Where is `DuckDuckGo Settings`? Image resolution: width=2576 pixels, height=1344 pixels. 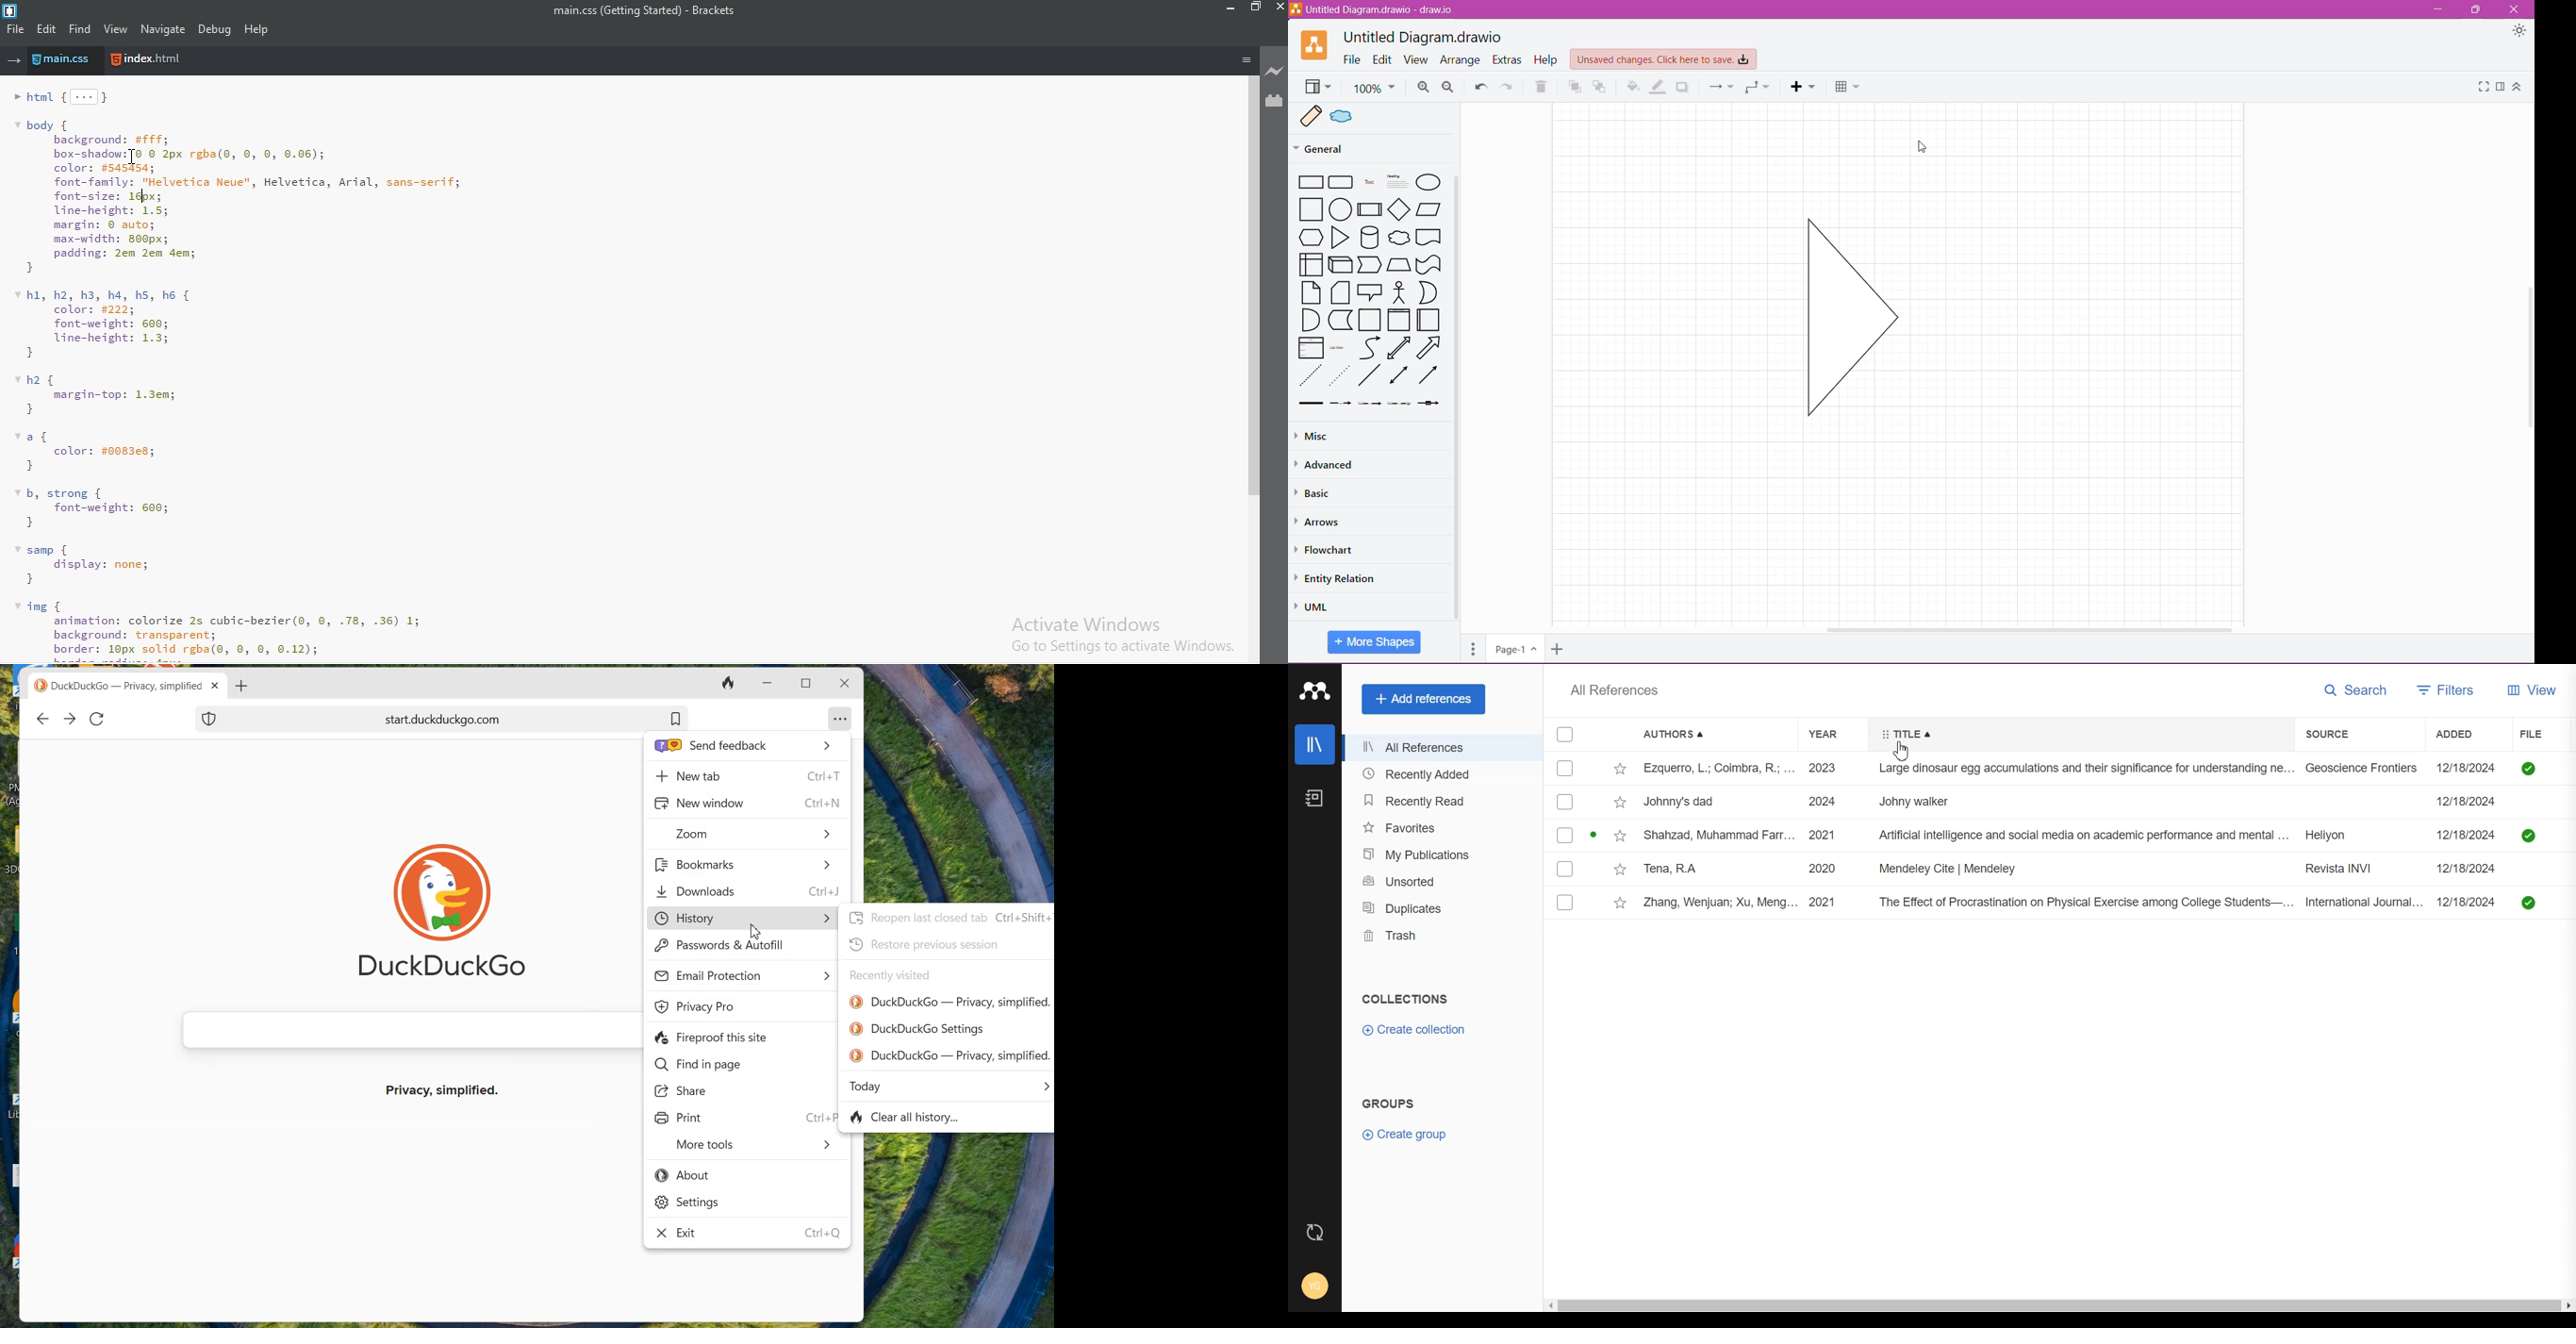
DuckDuckGo Settings is located at coordinates (918, 1029).